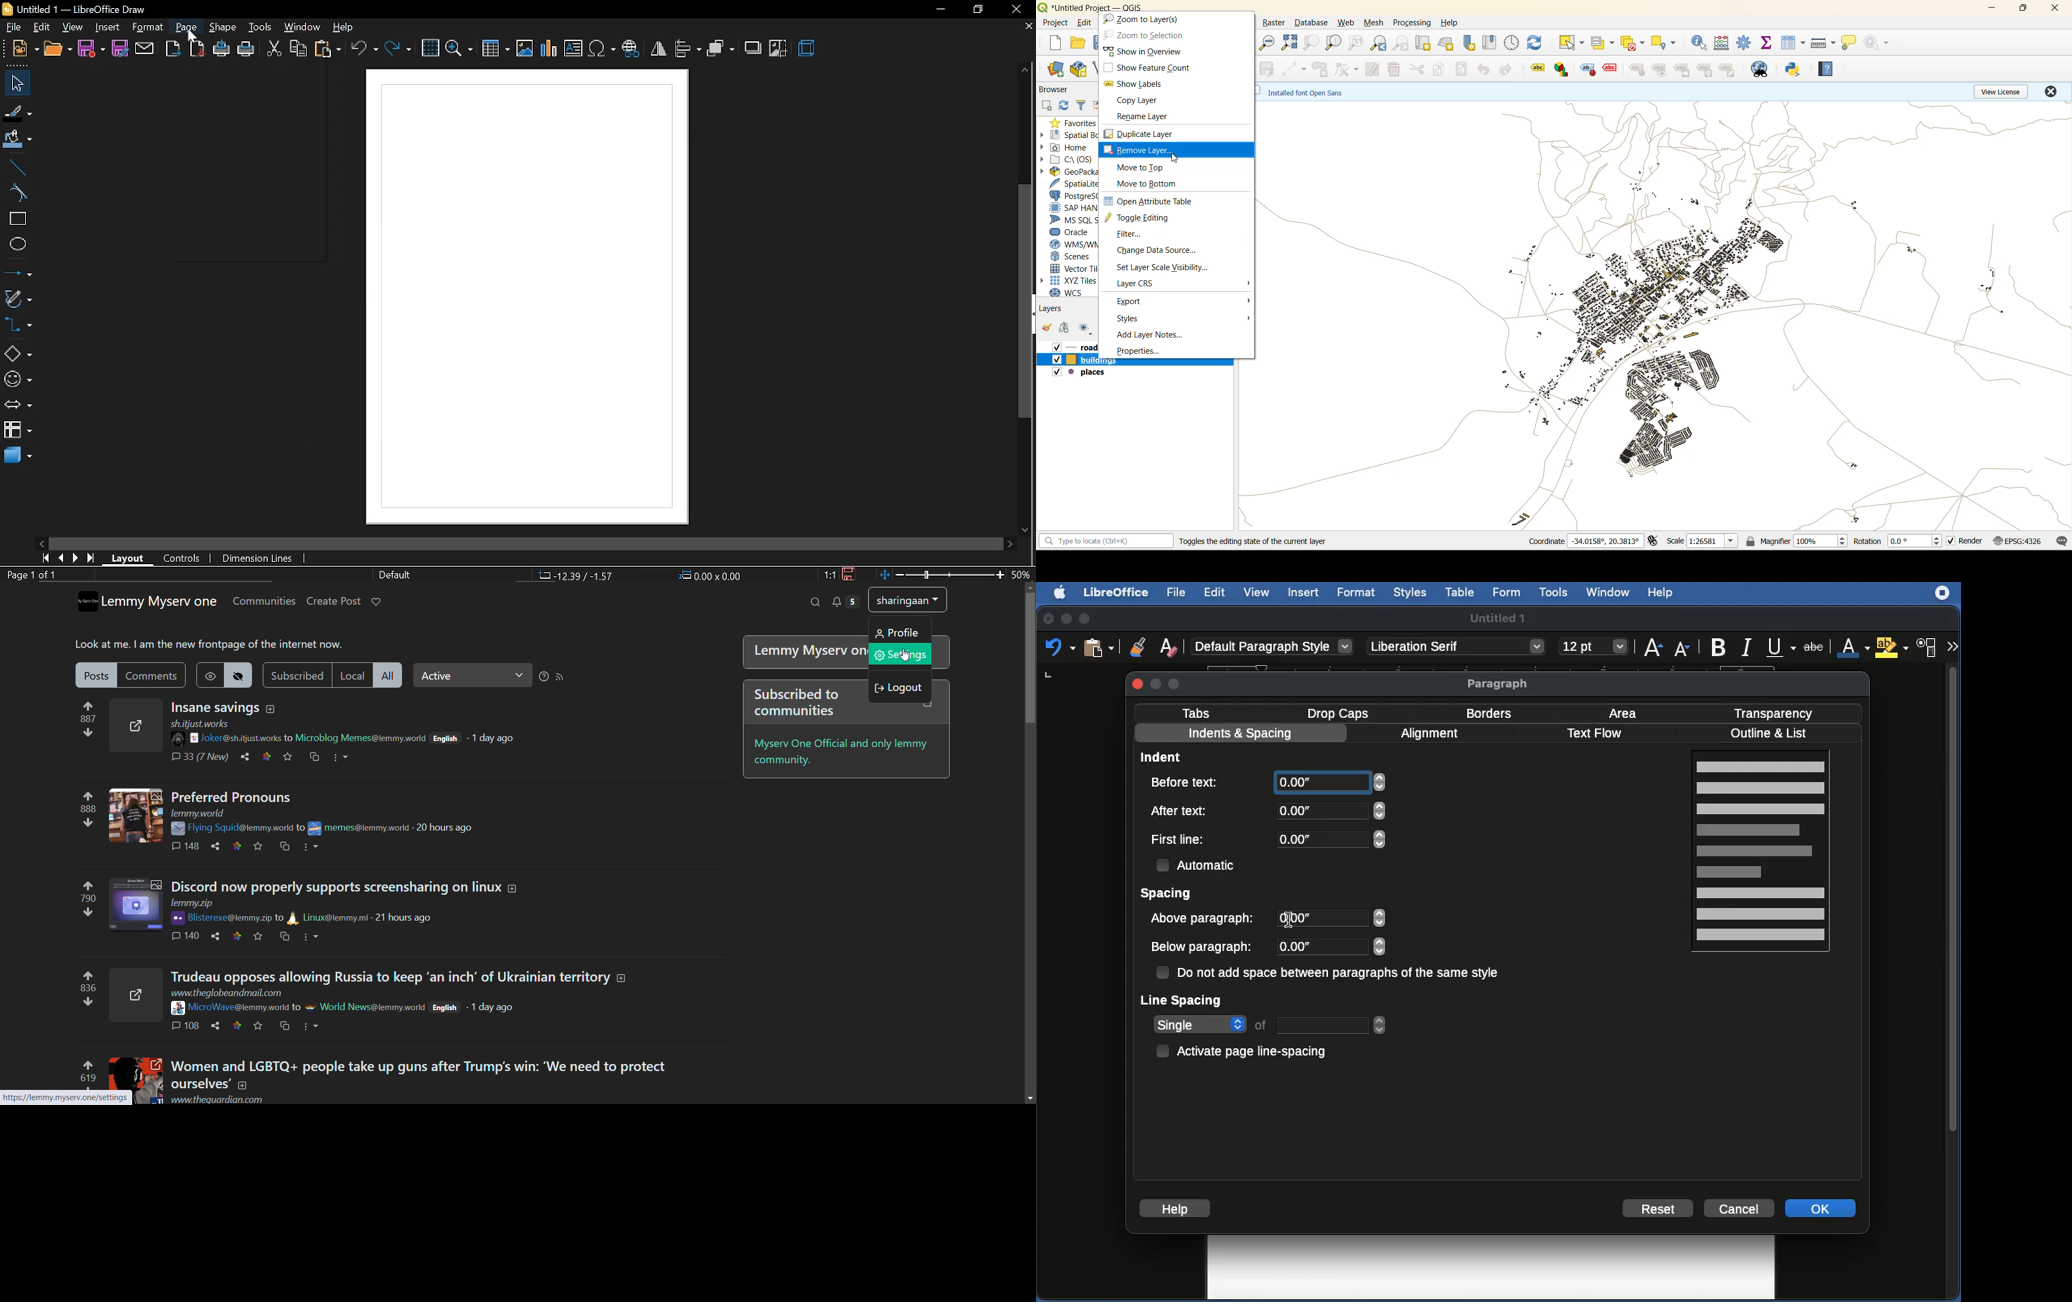 This screenshot has height=1316, width=2072. What do you see at coordinates (1132, 646) in the screenshot?
I see `clone formatting` at bounding box center [1132, 646].